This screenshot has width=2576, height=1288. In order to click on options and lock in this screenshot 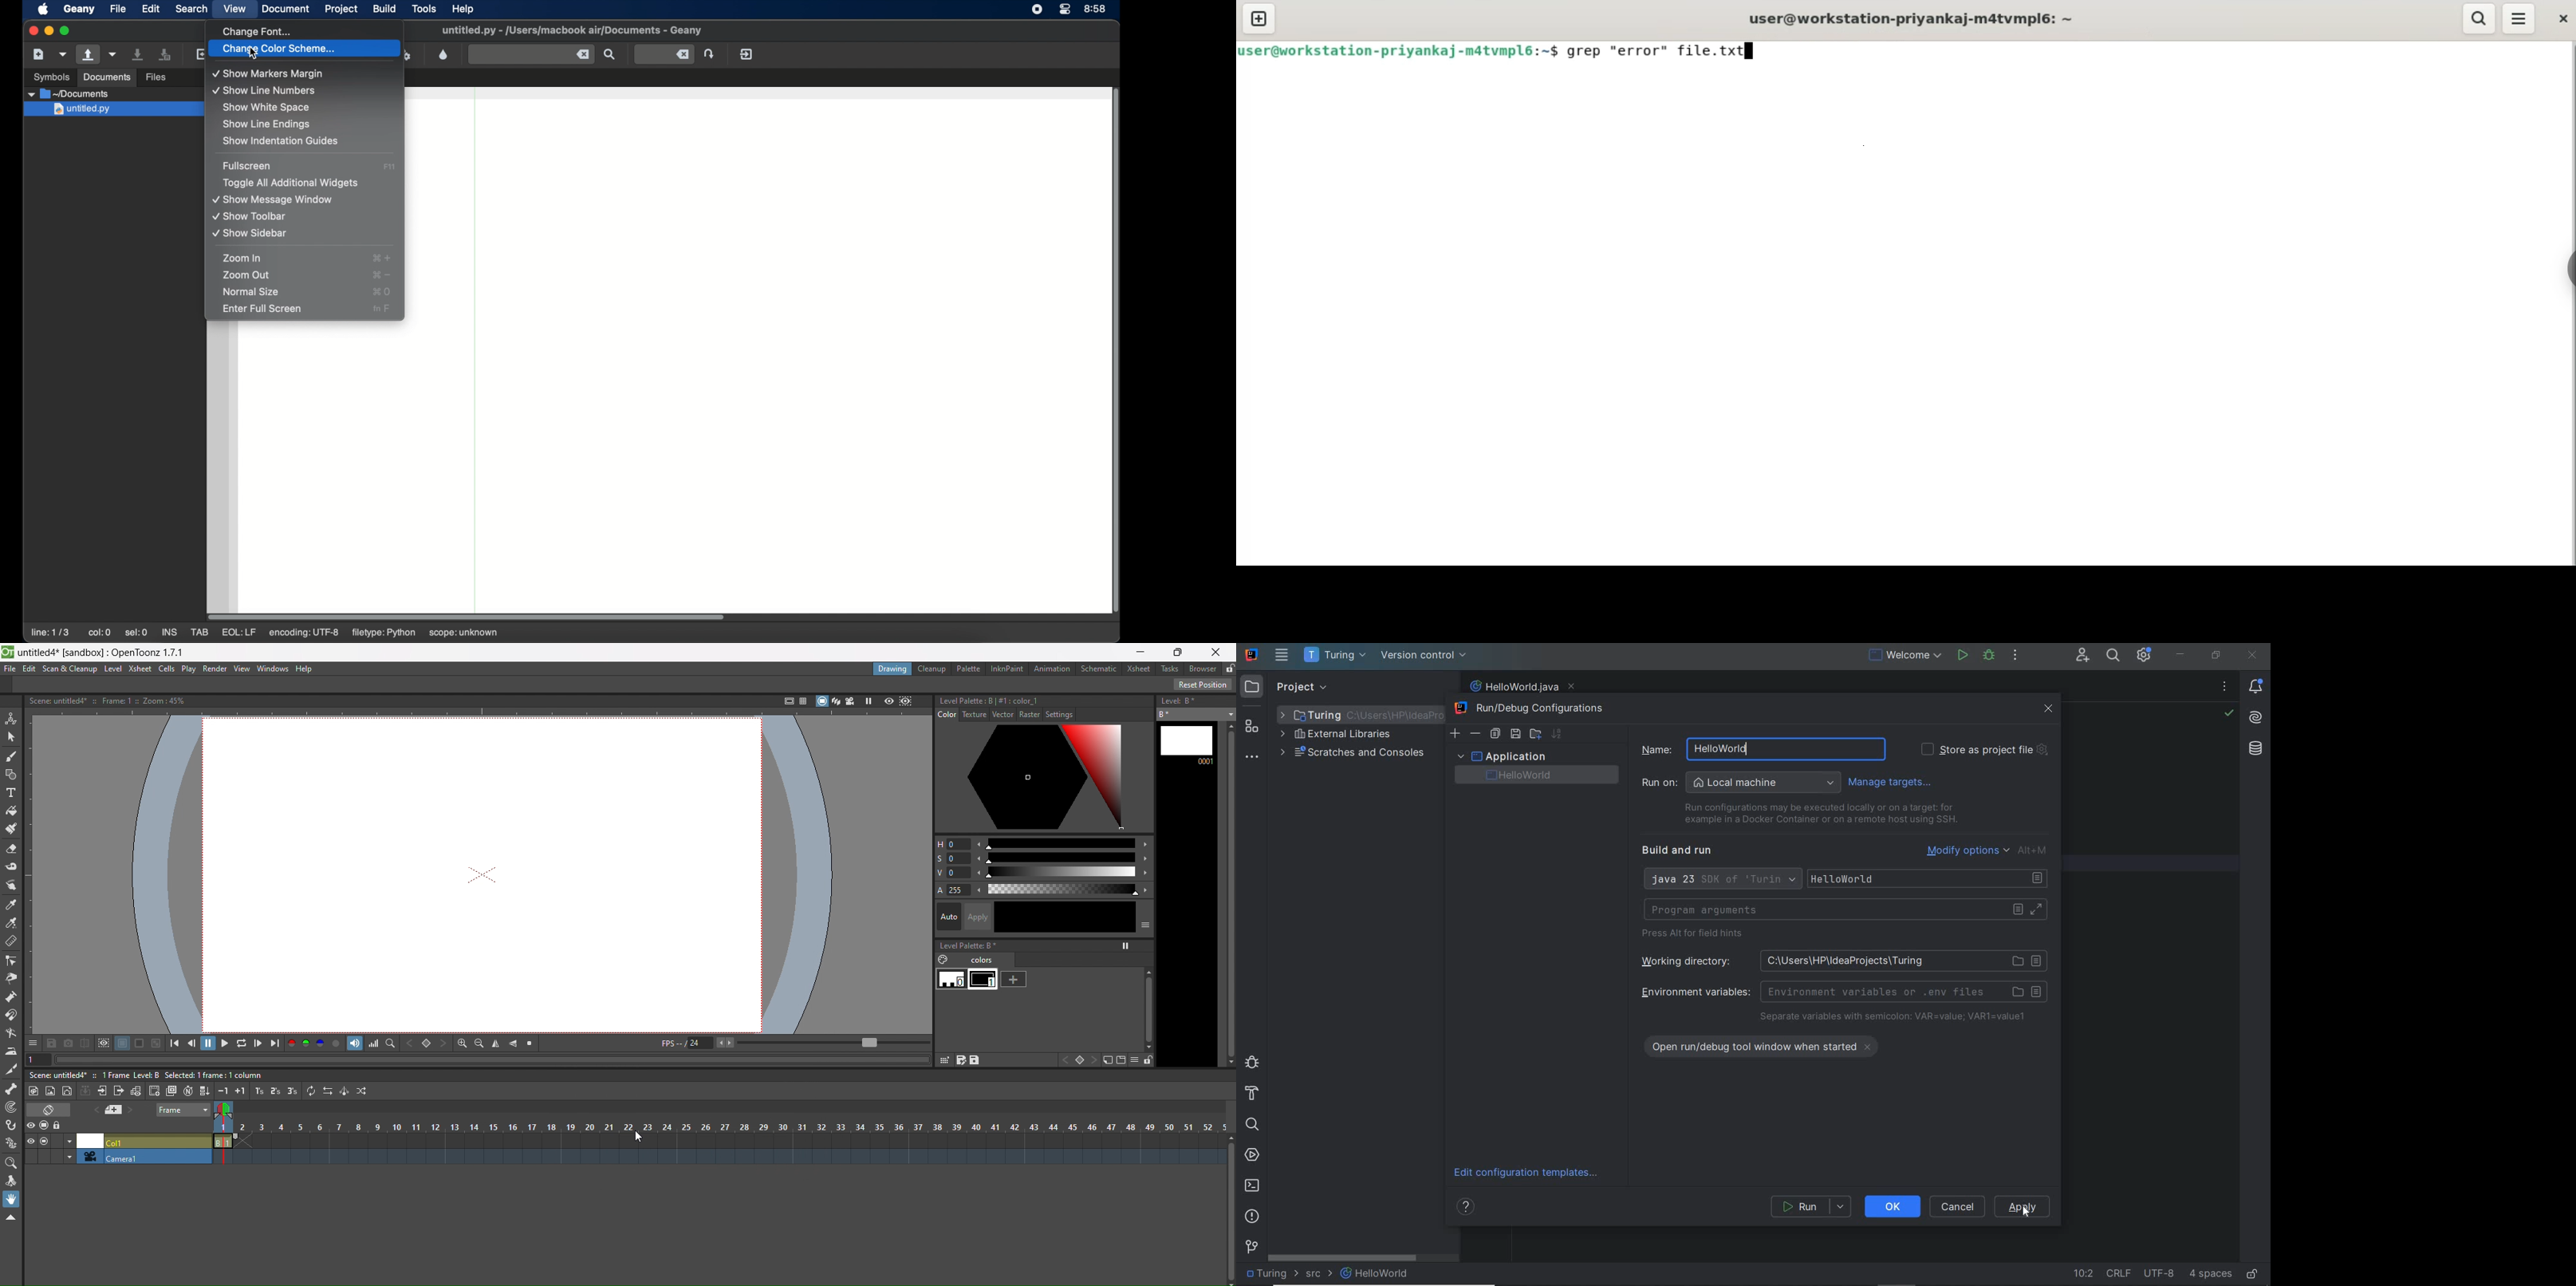, I will do `click(1142, 1060)`.